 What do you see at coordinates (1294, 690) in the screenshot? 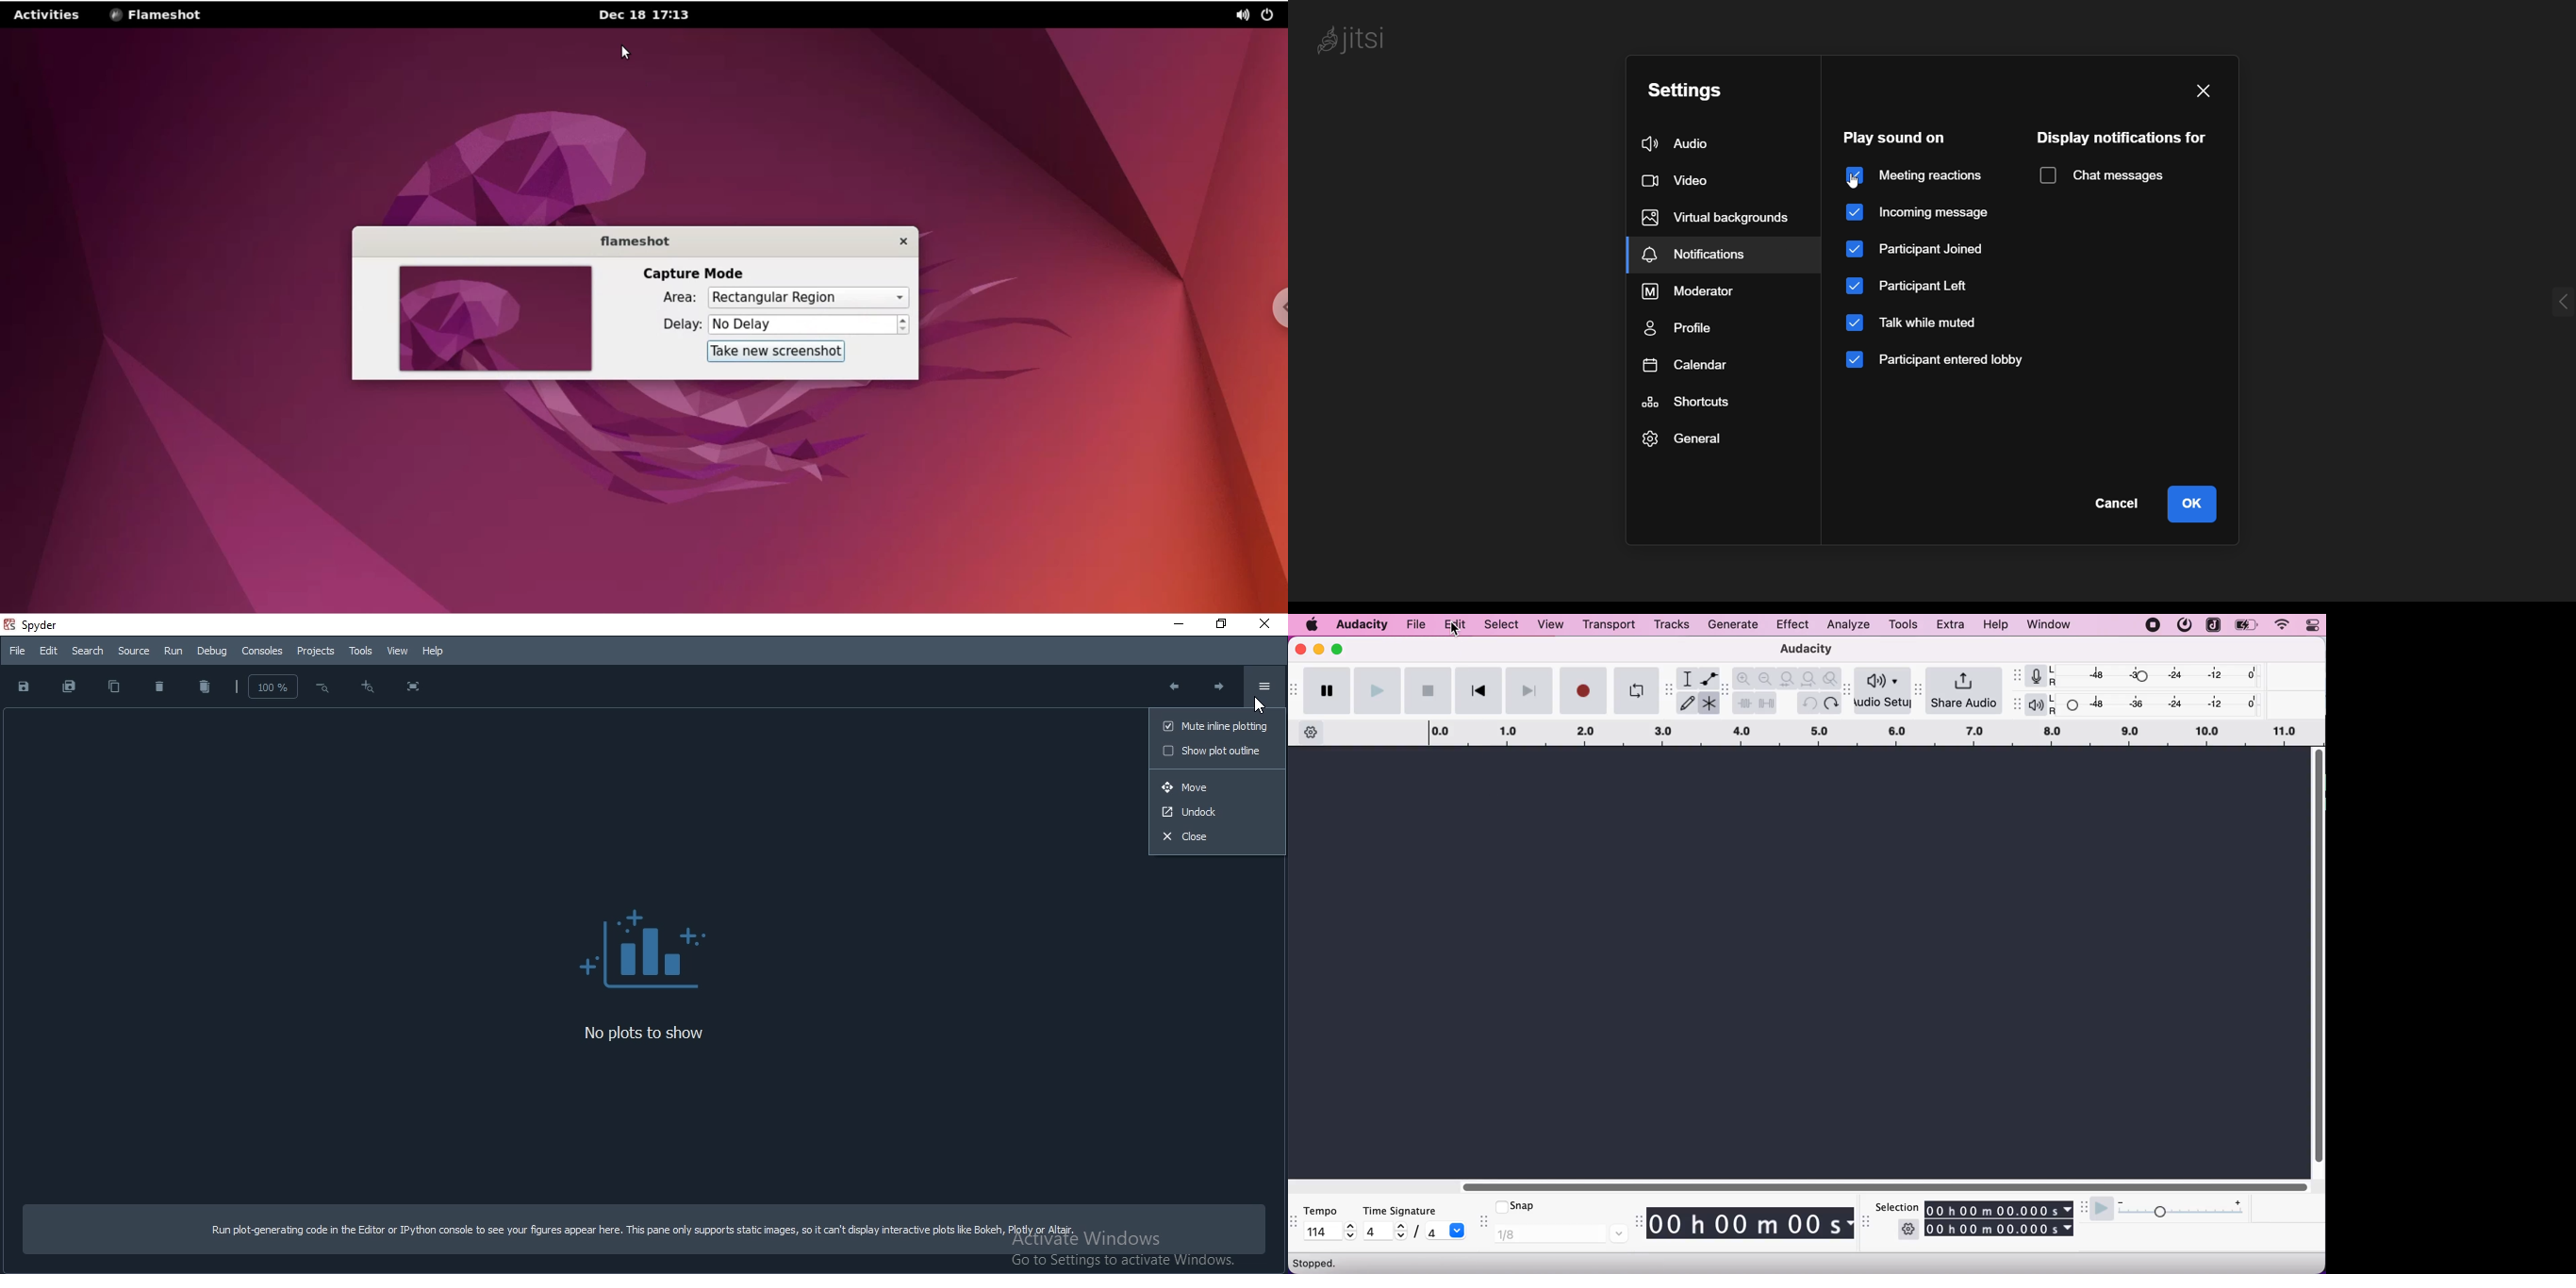
I see `audacity transport toolbar` at bounding box center [1294, 690].